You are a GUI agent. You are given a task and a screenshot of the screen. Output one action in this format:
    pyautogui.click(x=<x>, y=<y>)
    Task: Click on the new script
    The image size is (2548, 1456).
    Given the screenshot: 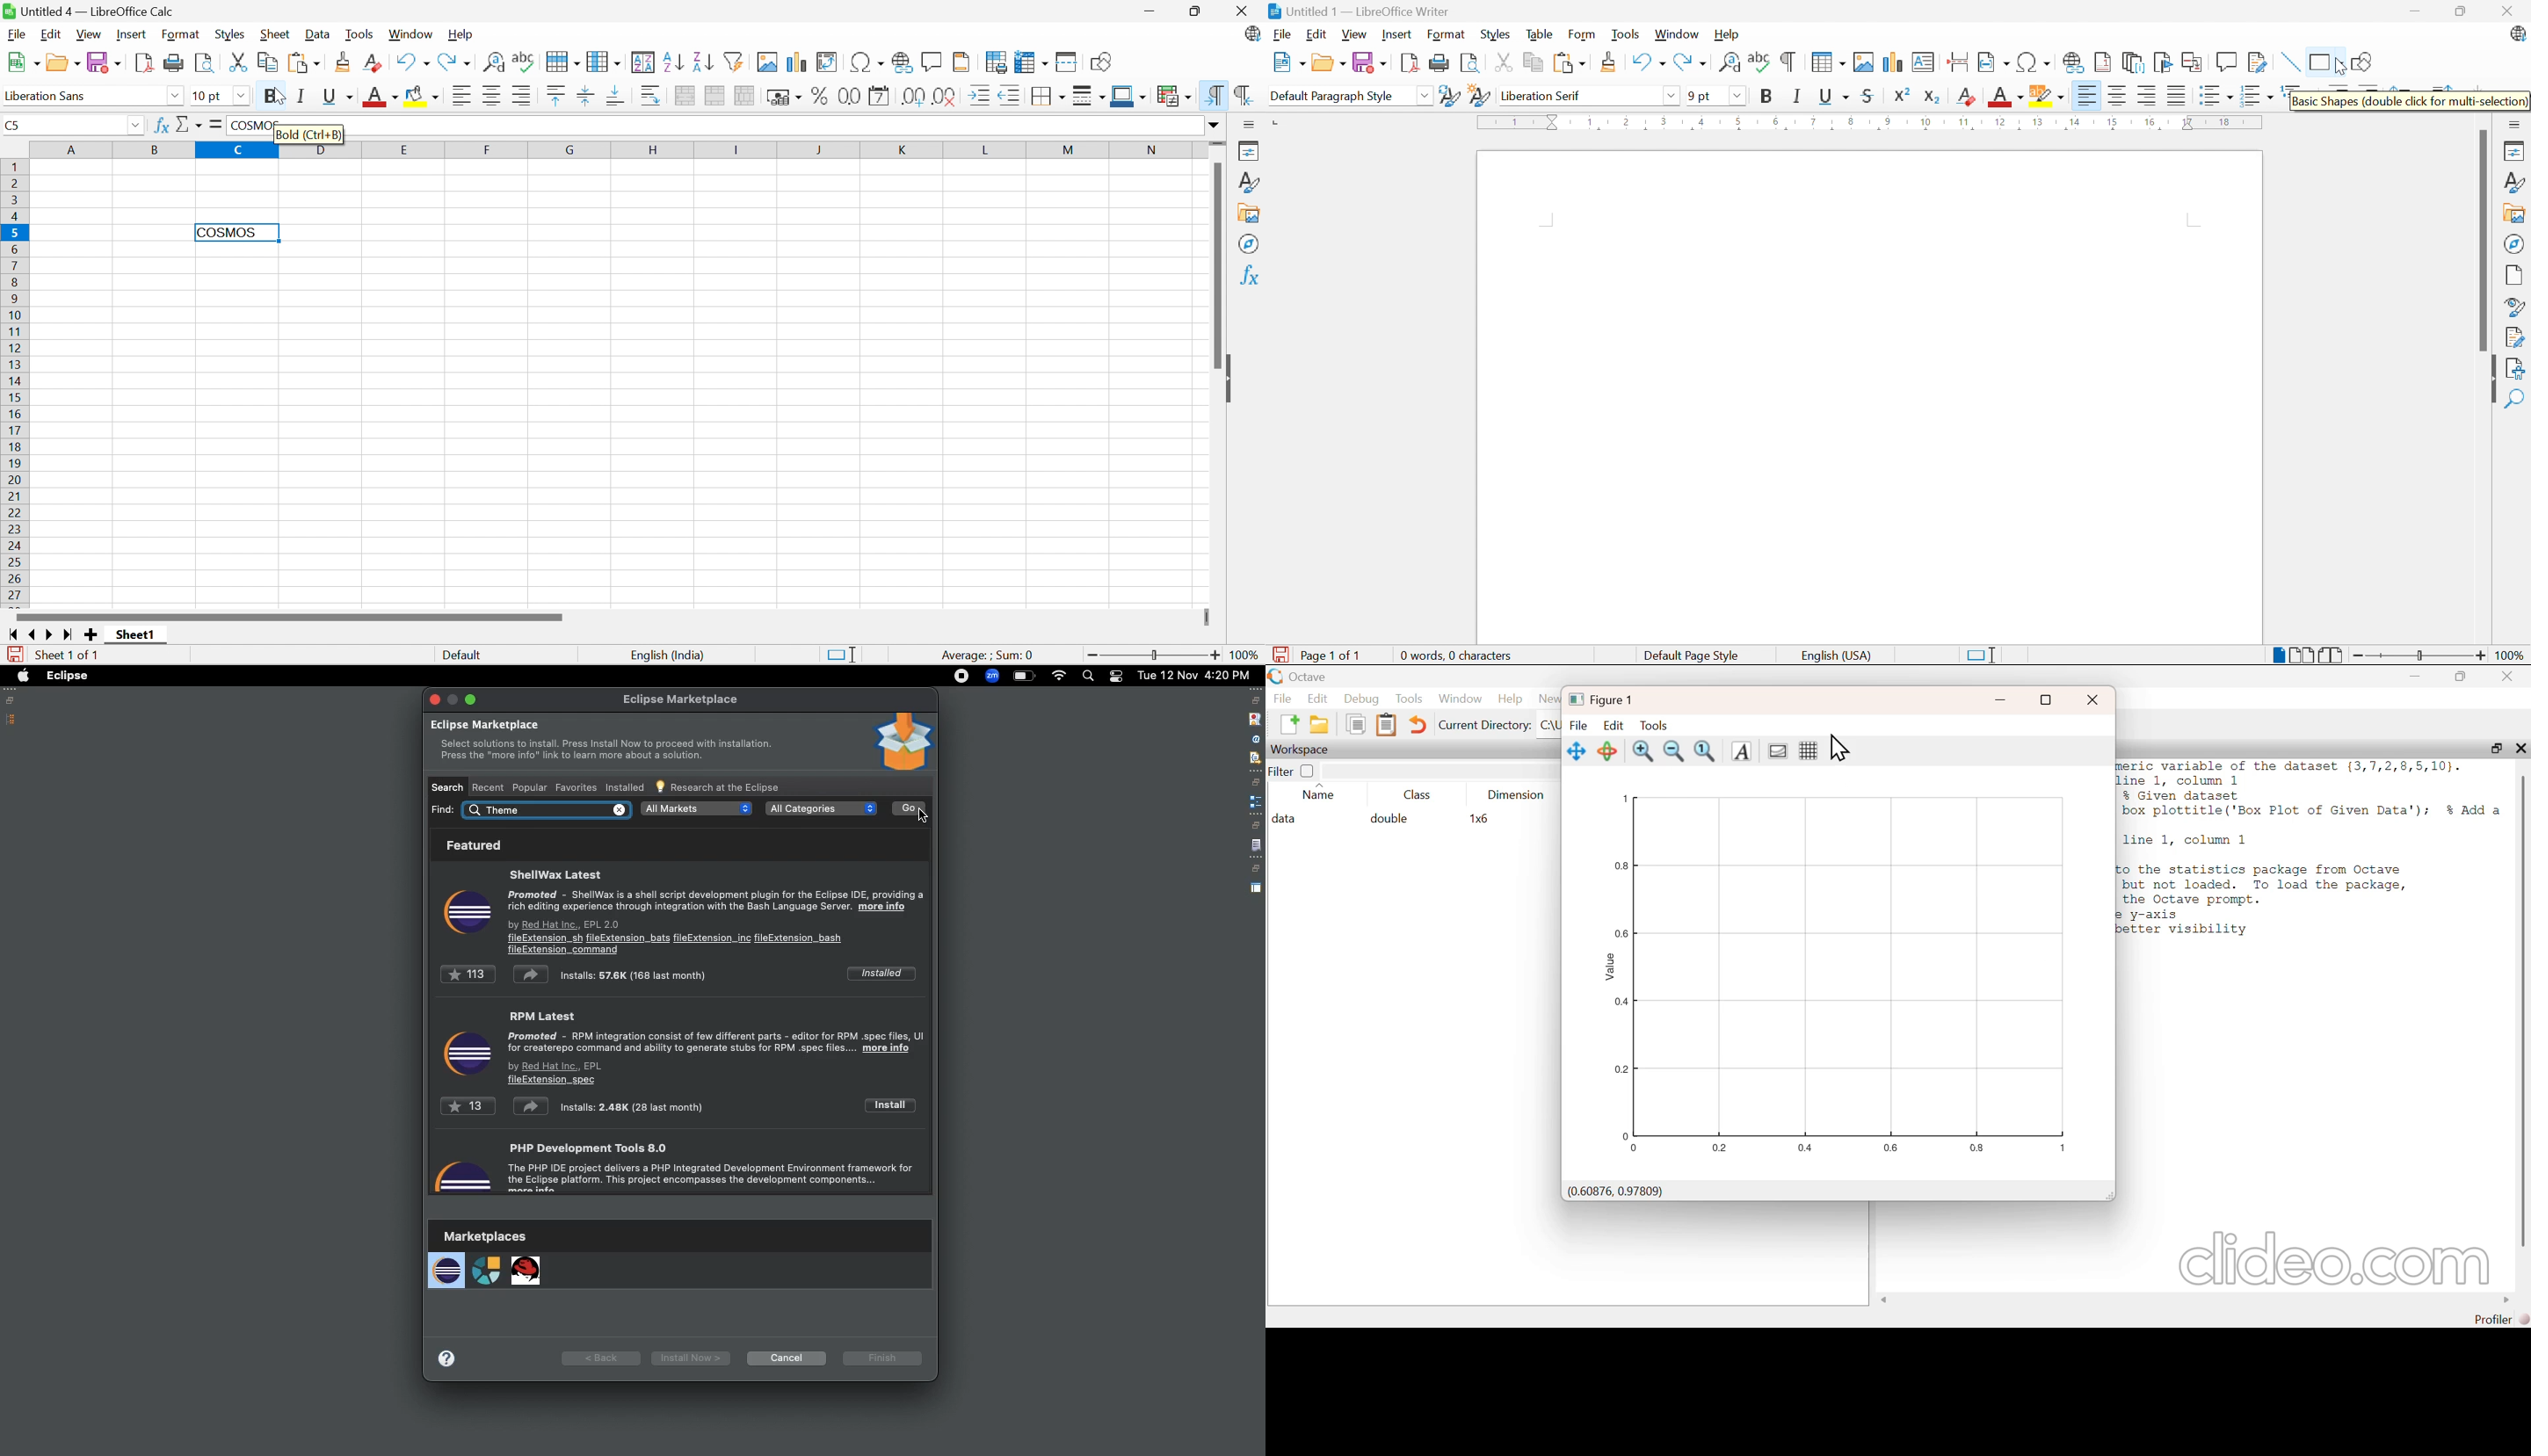 What is the action you would take?
    pyautogui.click(x=1285, y=723)
    